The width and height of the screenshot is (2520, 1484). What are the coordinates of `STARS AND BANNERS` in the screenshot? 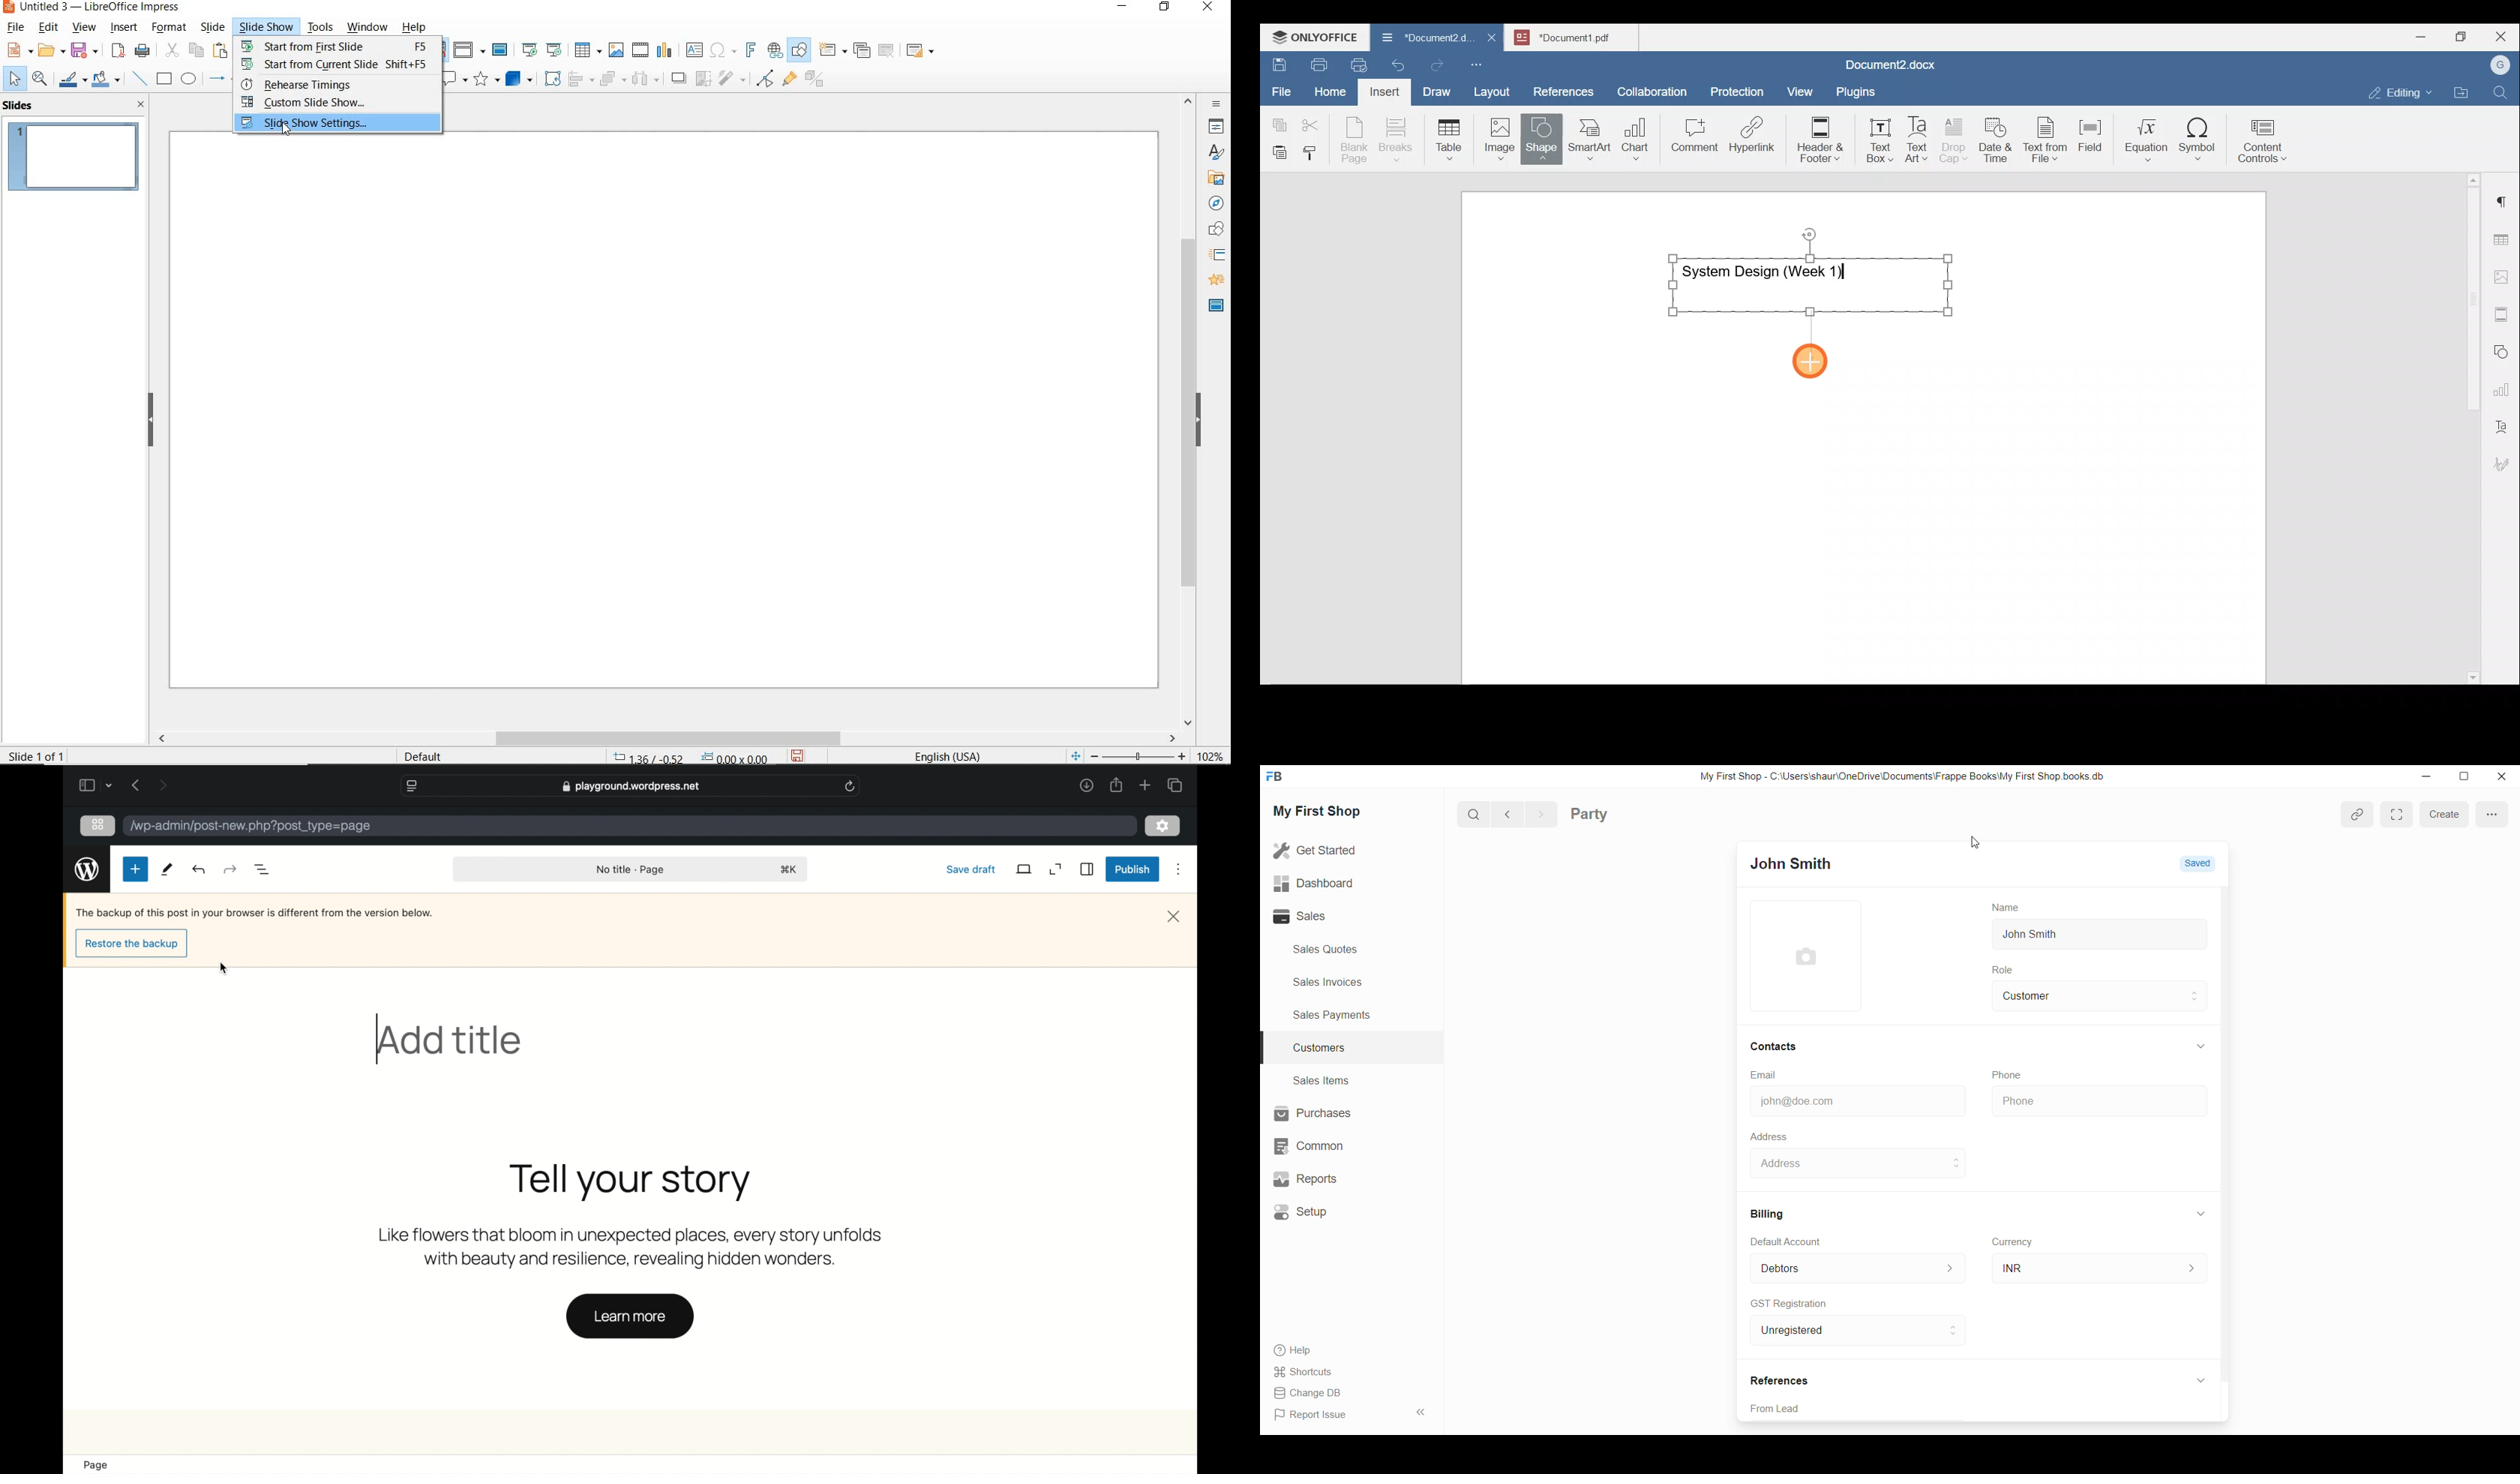 It's located at (484, 81).